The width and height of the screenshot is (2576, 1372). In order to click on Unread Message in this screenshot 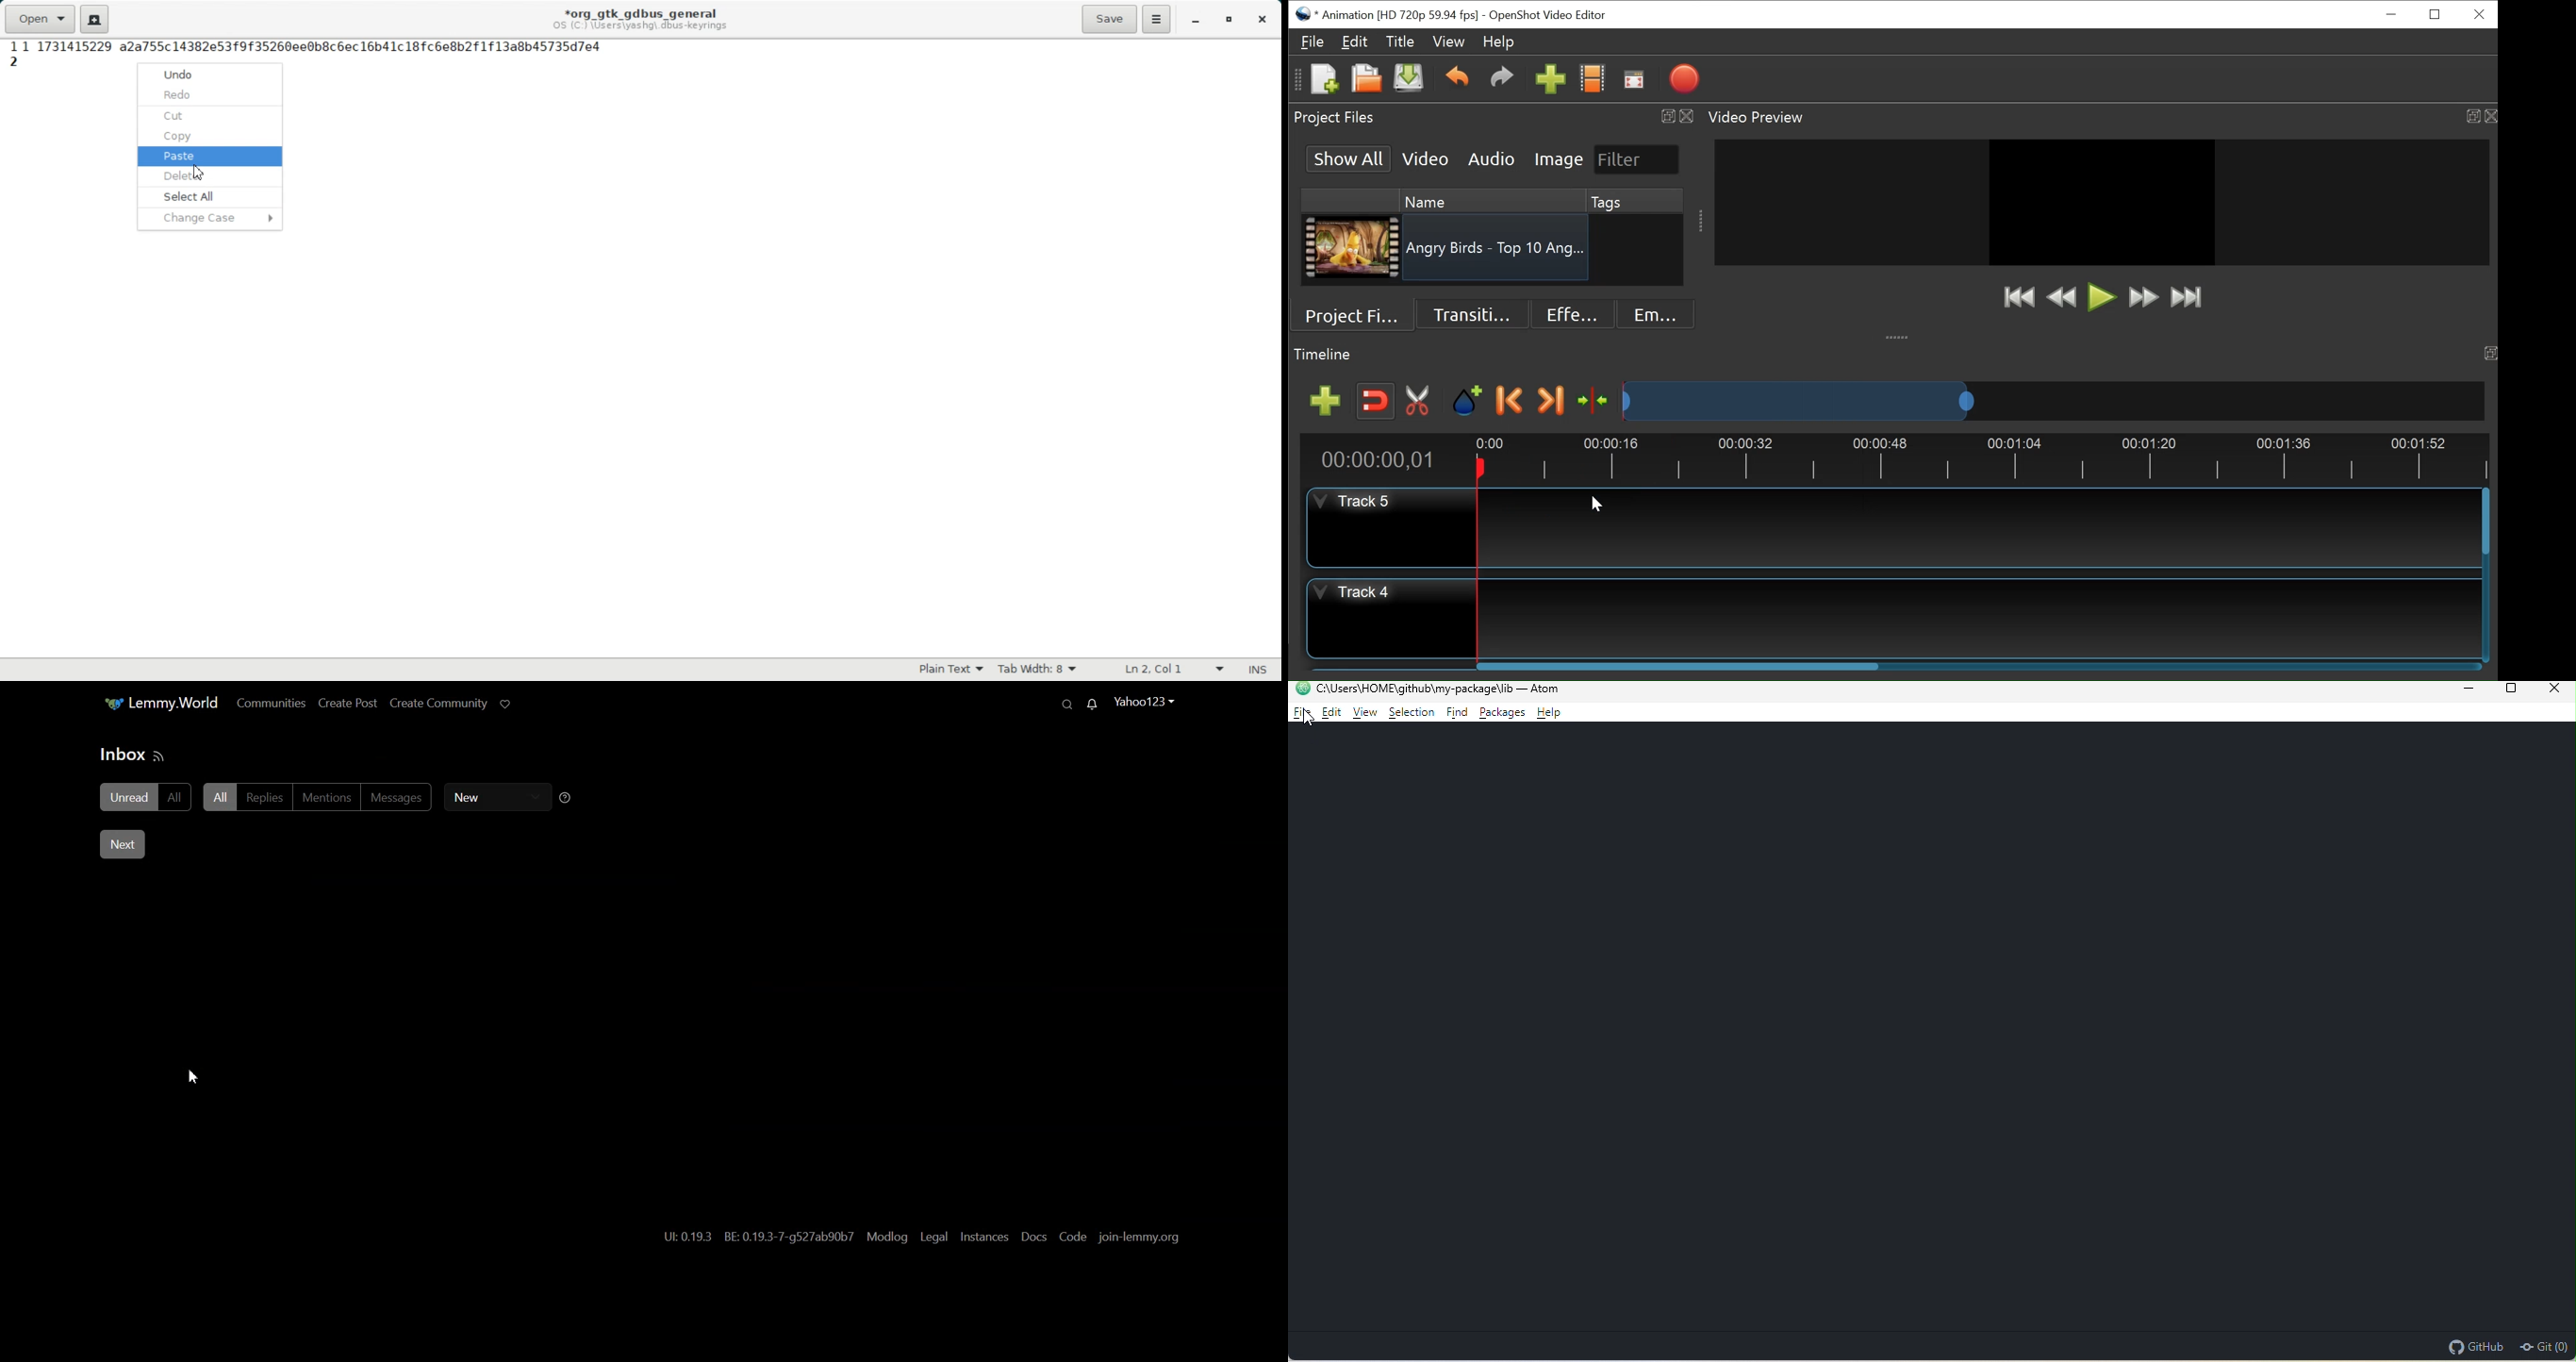, I will do `click(1092, 704)`.